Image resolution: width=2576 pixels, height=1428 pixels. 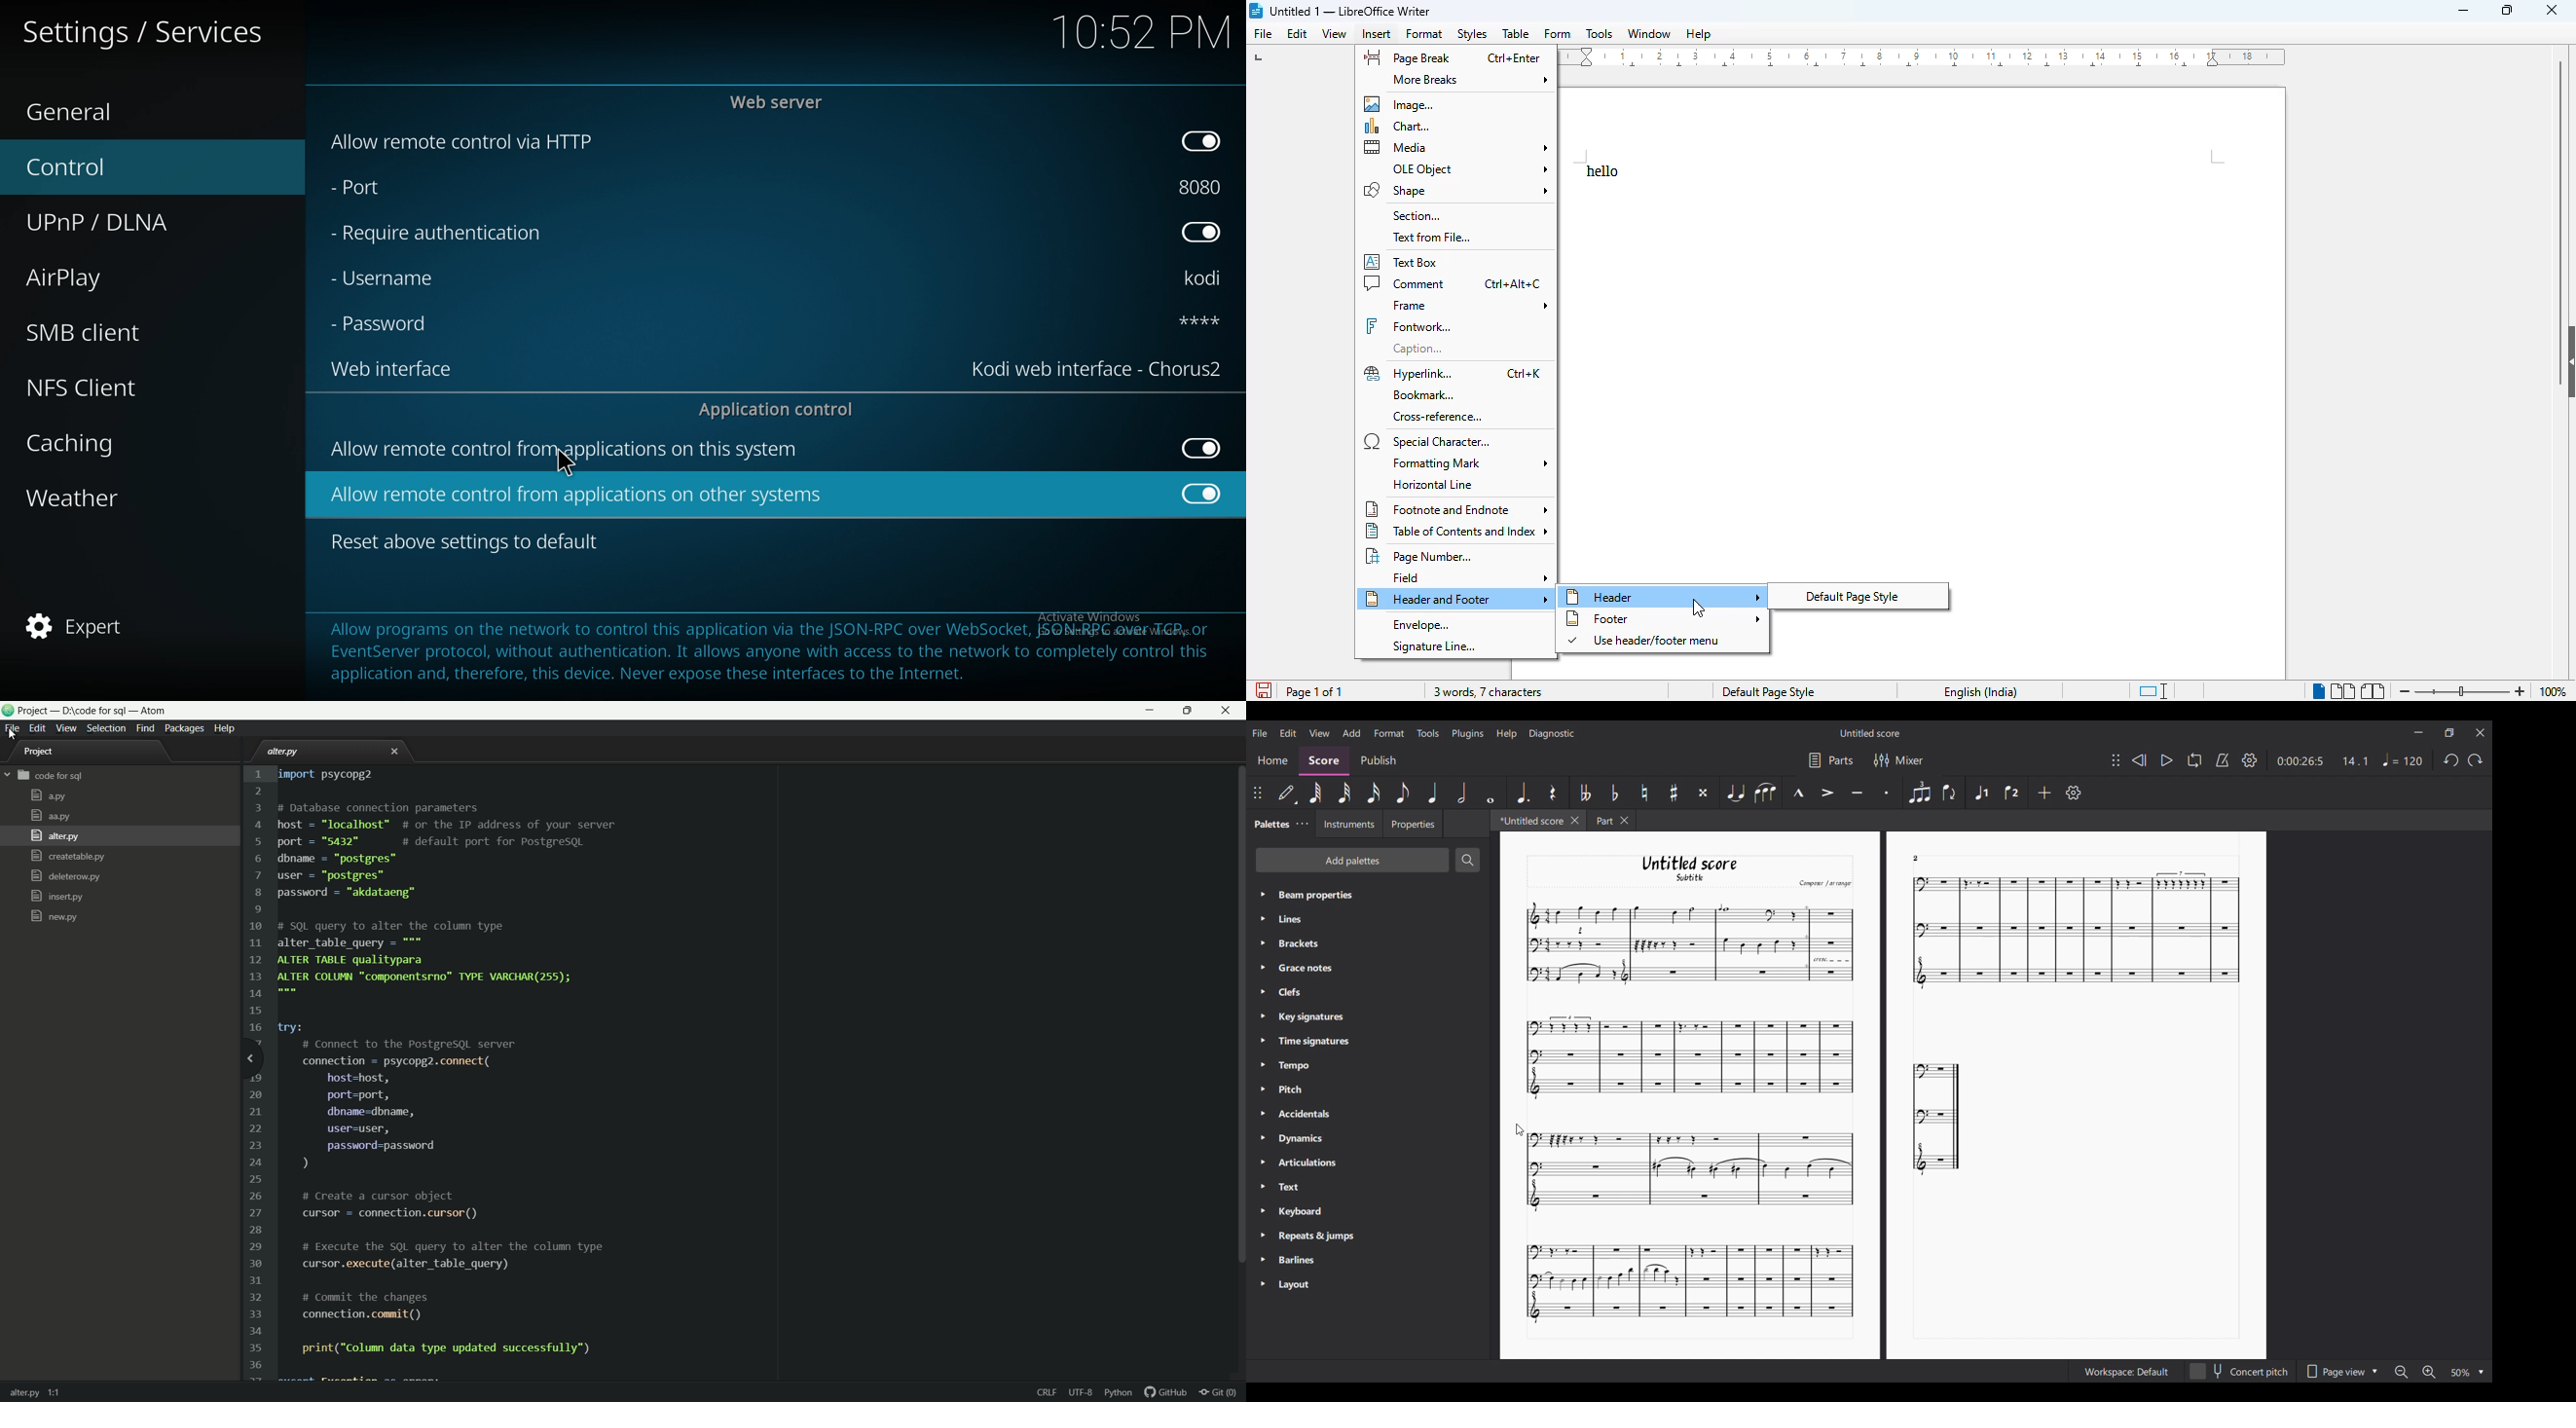 I want to click on > Text, so click(x=1288, y=1190).